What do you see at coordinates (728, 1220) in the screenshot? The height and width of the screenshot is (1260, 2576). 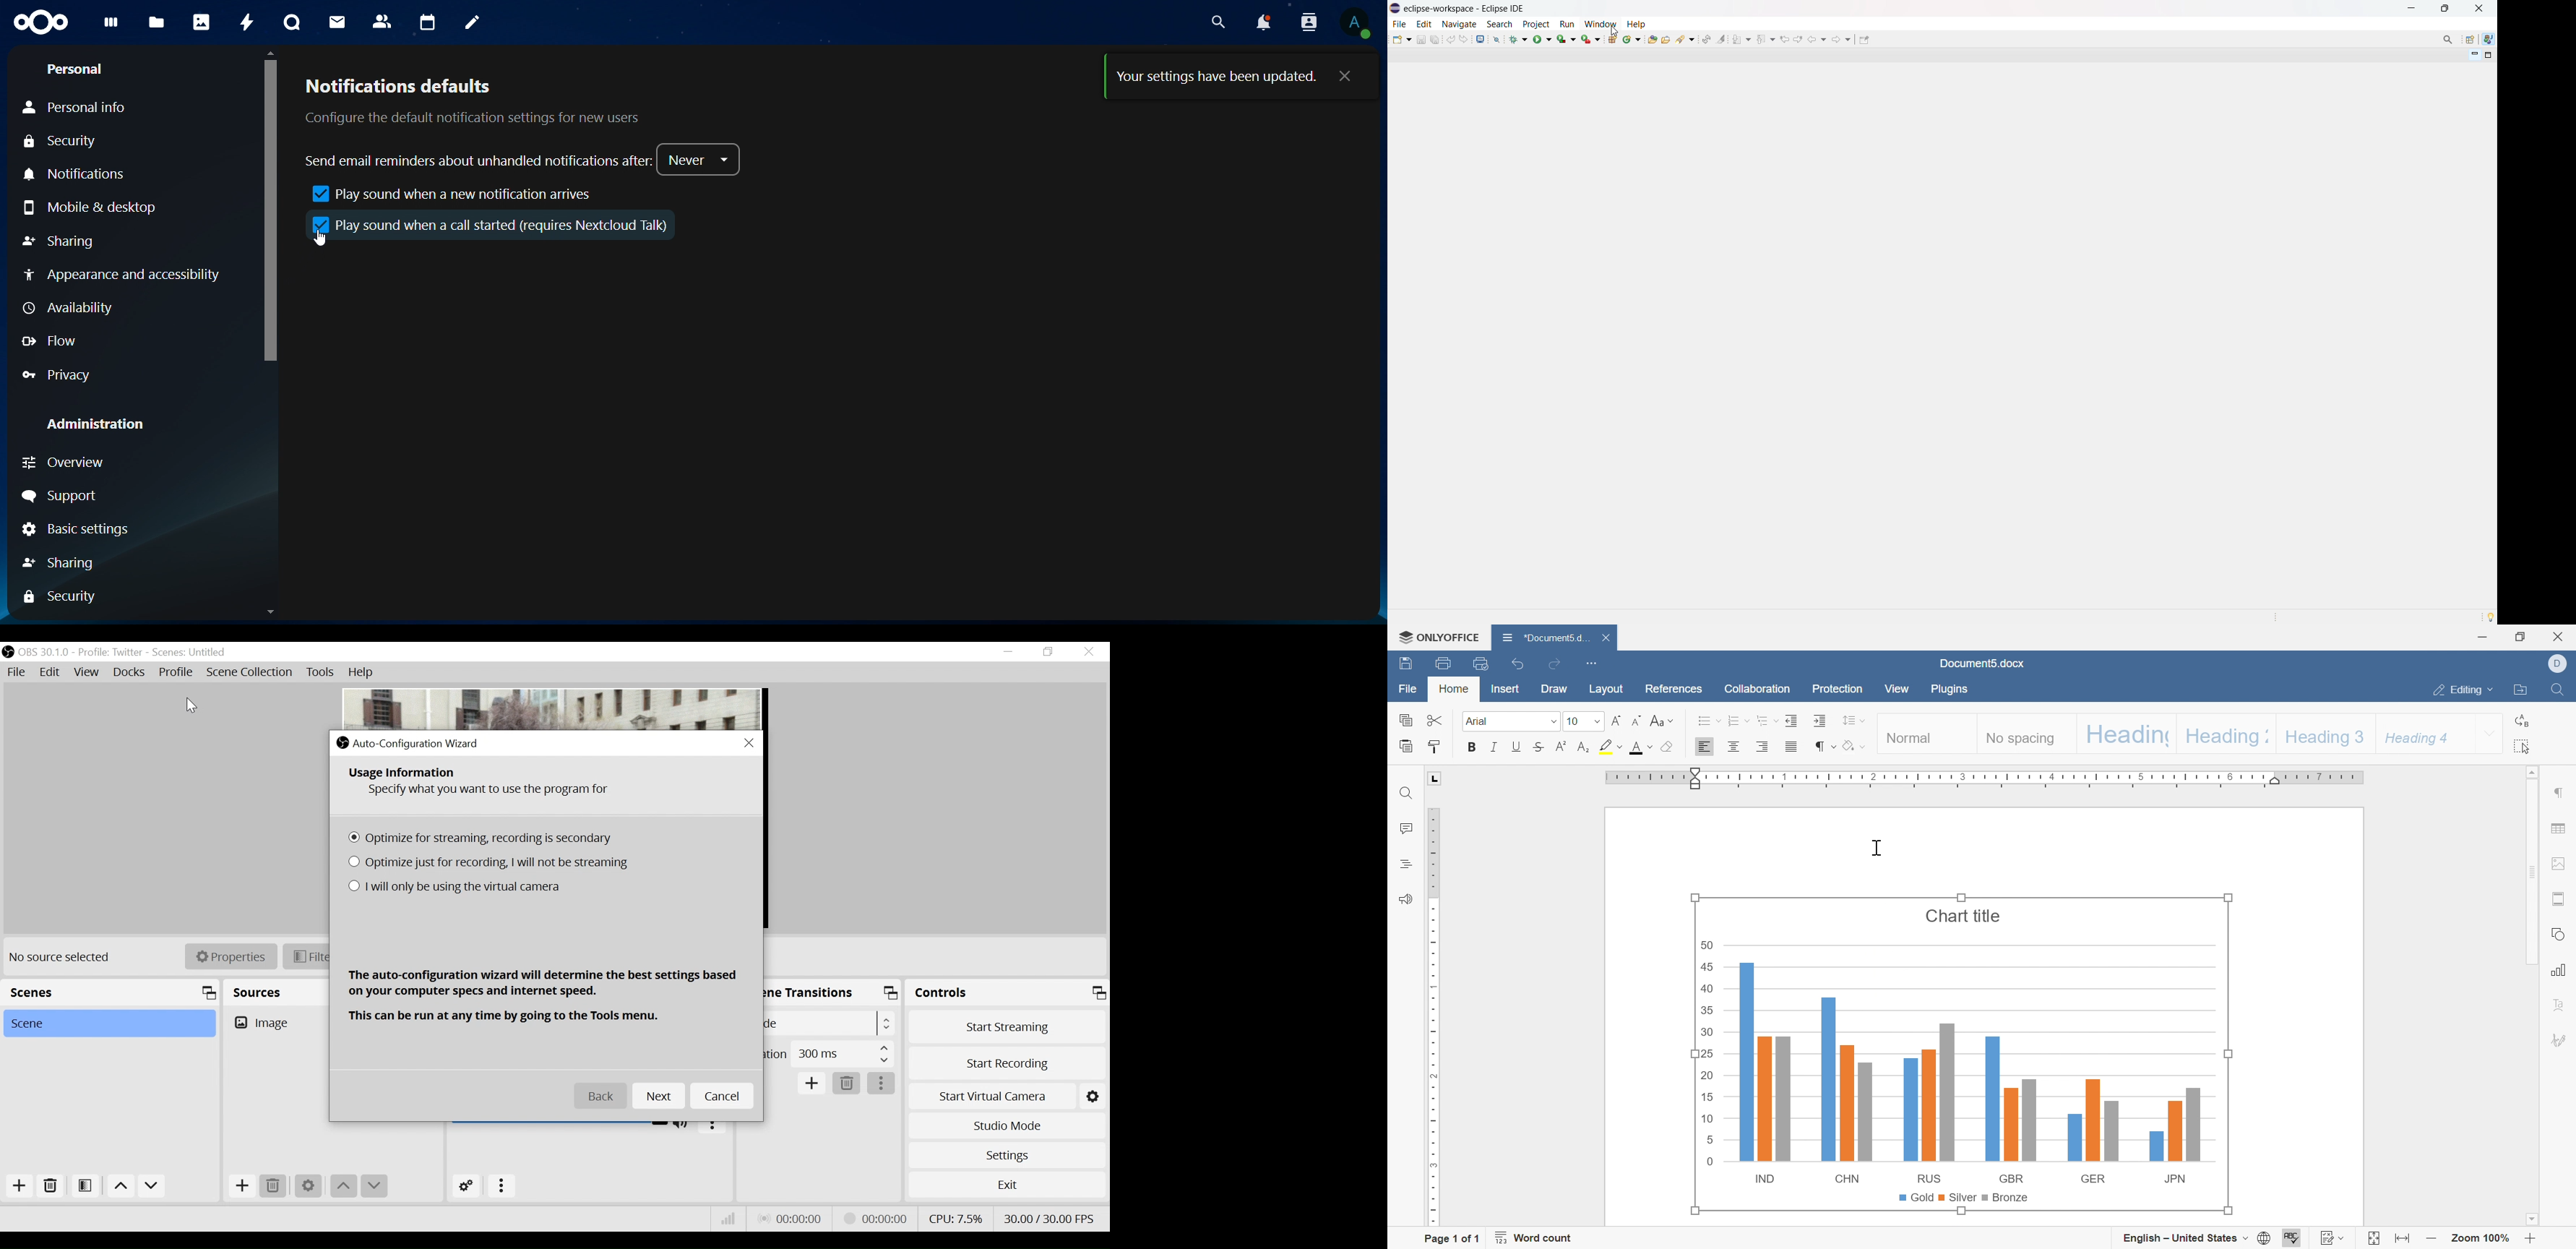 I see `Bitrate` at bounding box center [728, 1220].